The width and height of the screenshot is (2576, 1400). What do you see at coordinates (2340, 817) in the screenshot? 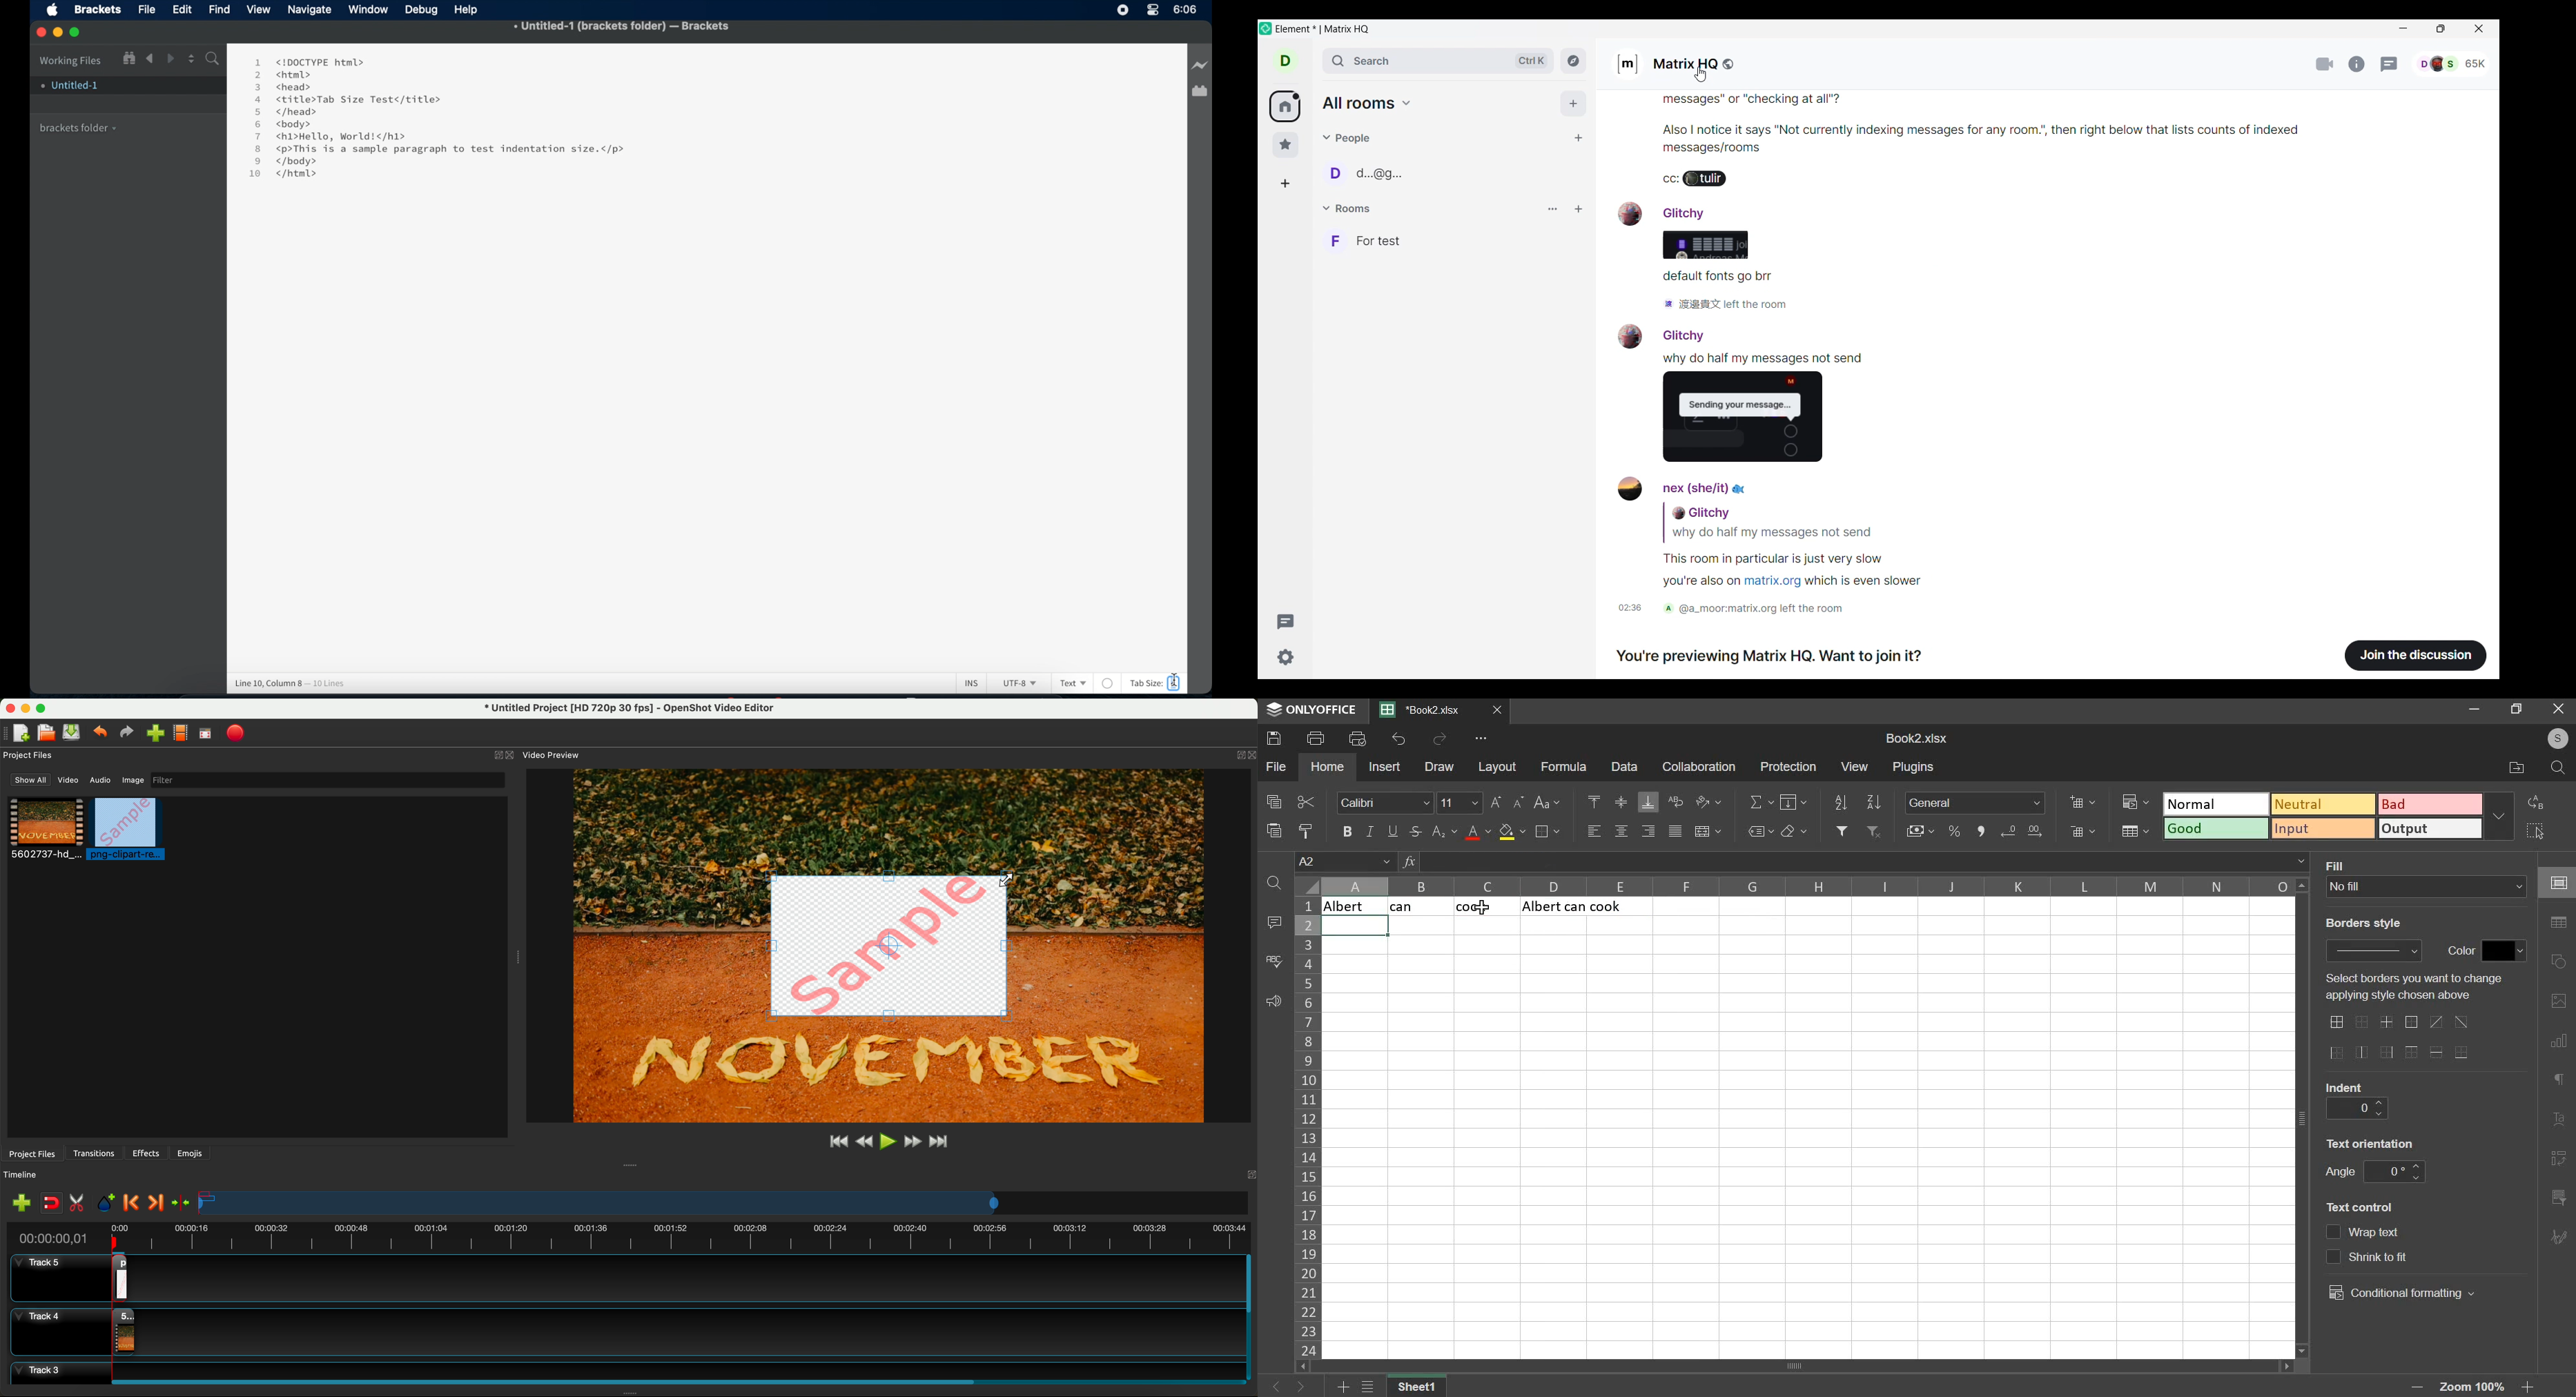
I see `type` at bounding box center [2340, 817].